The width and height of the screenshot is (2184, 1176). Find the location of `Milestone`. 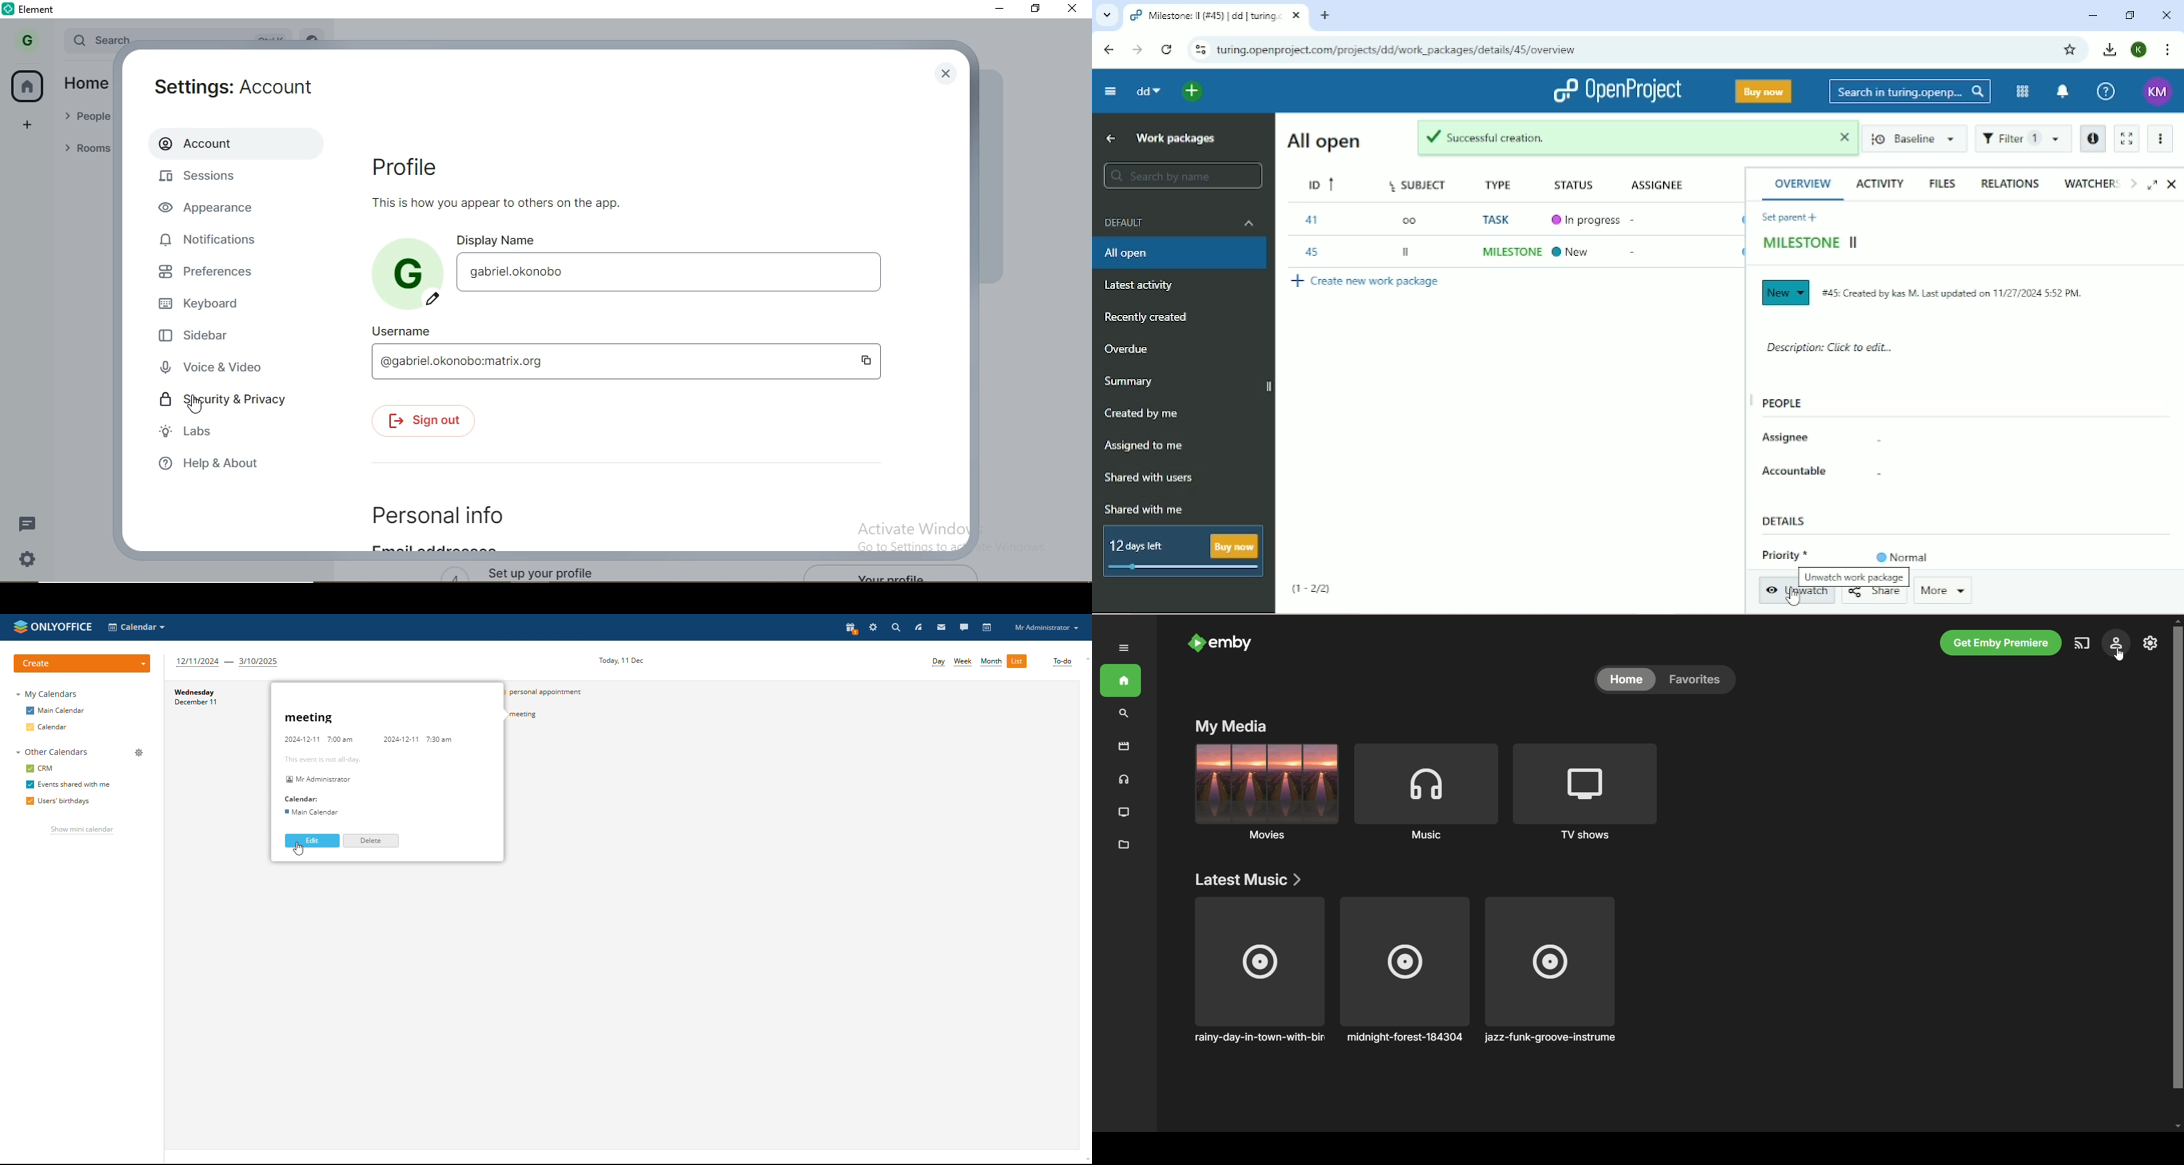

Milestone is located at coordinates (1508, 252).